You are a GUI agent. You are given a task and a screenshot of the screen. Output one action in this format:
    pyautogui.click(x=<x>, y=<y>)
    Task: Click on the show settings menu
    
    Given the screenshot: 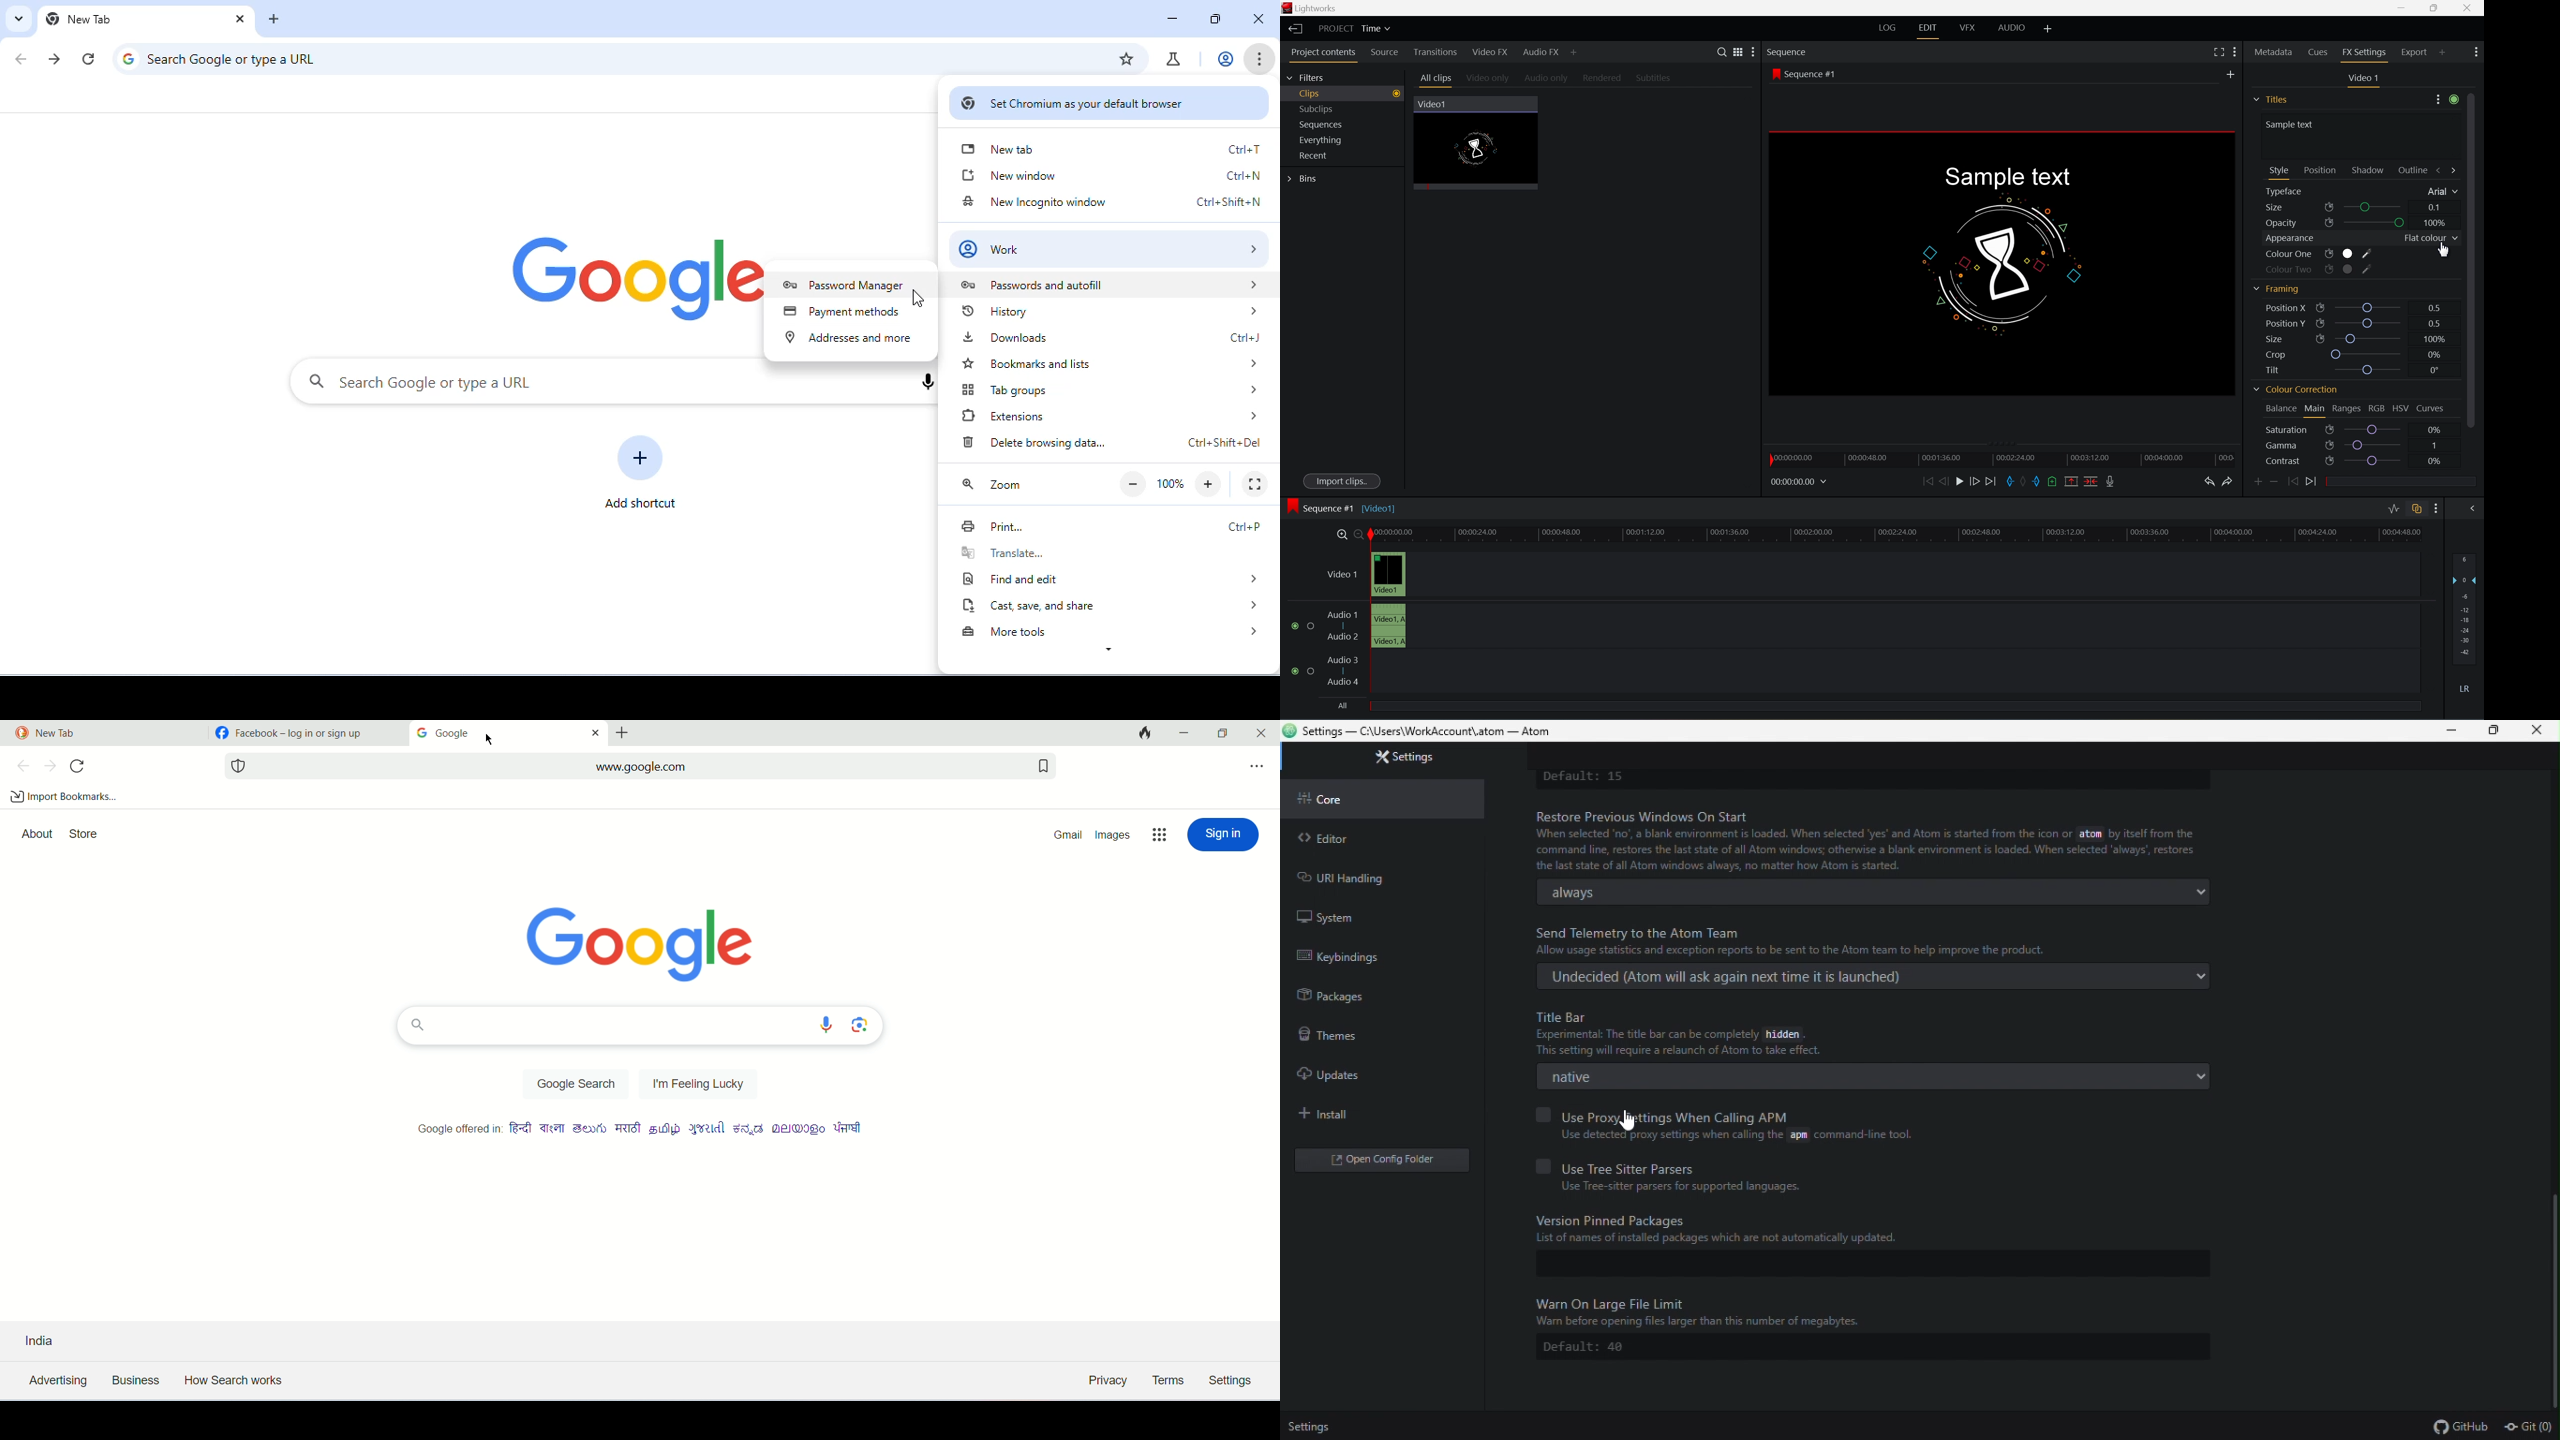 What is the action you would take?
    pyautogui.click(x=2435, y=508)
    